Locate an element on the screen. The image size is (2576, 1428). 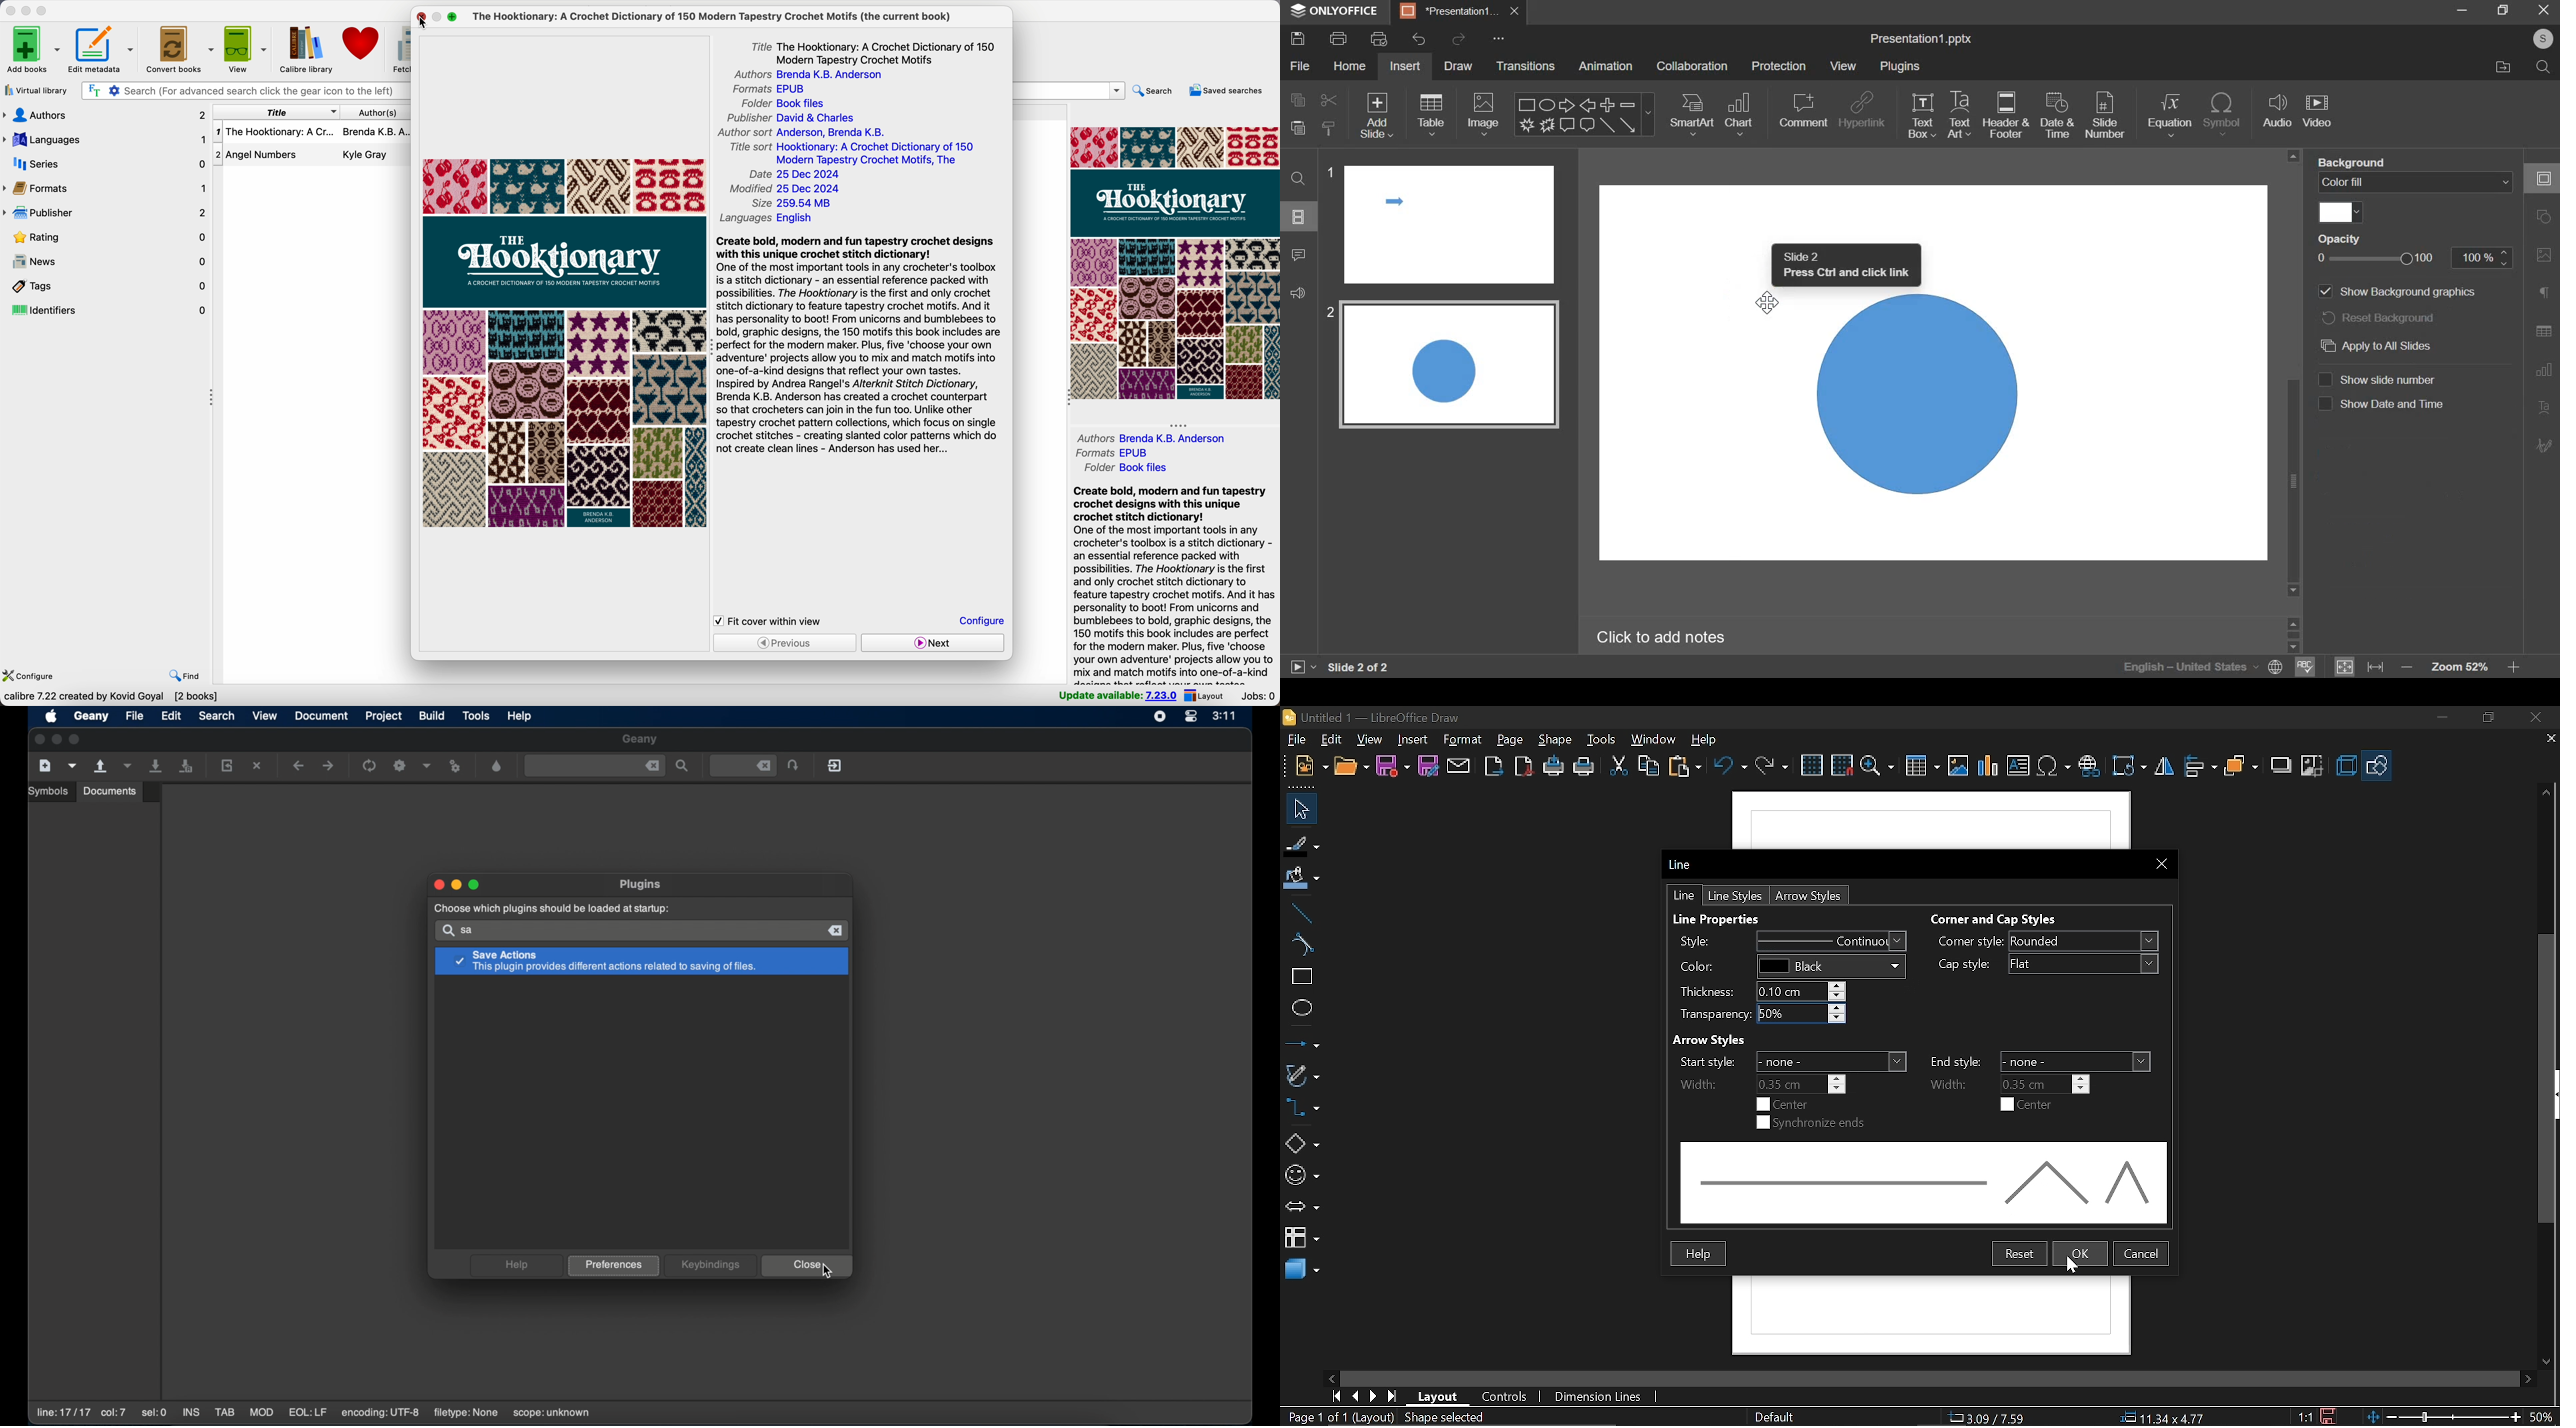
End width is located at coordinates (2008, 1085).